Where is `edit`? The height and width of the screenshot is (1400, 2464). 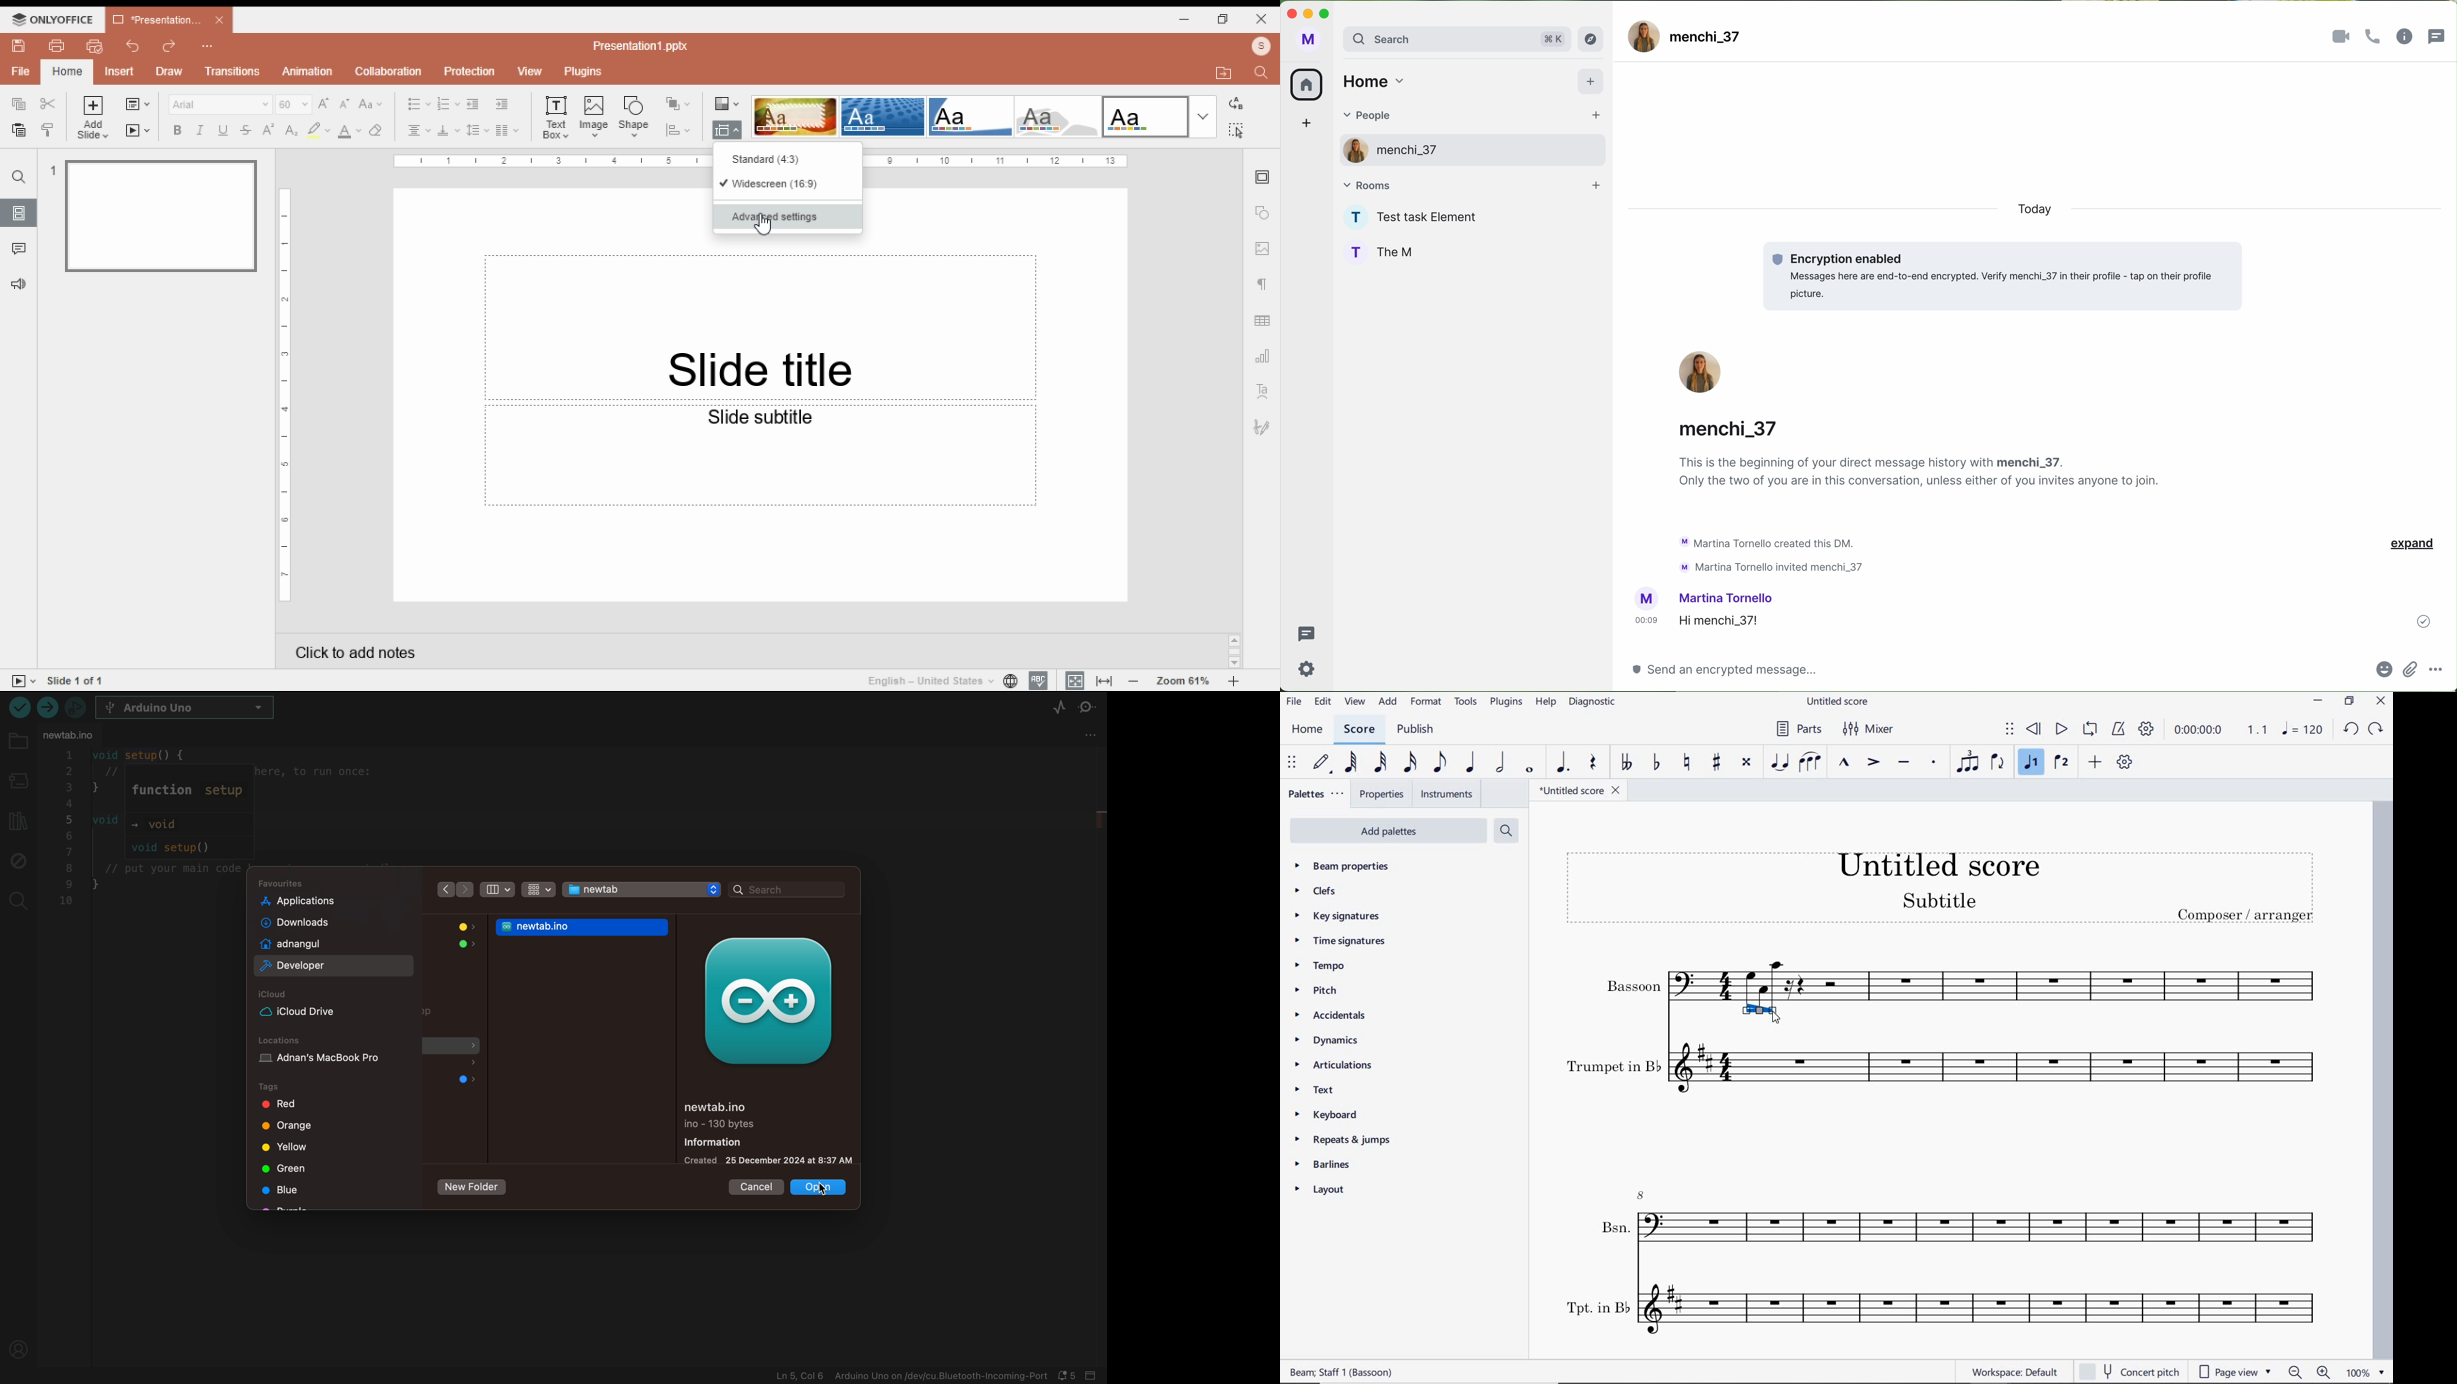 edit is located at coordinates (1322, 703).